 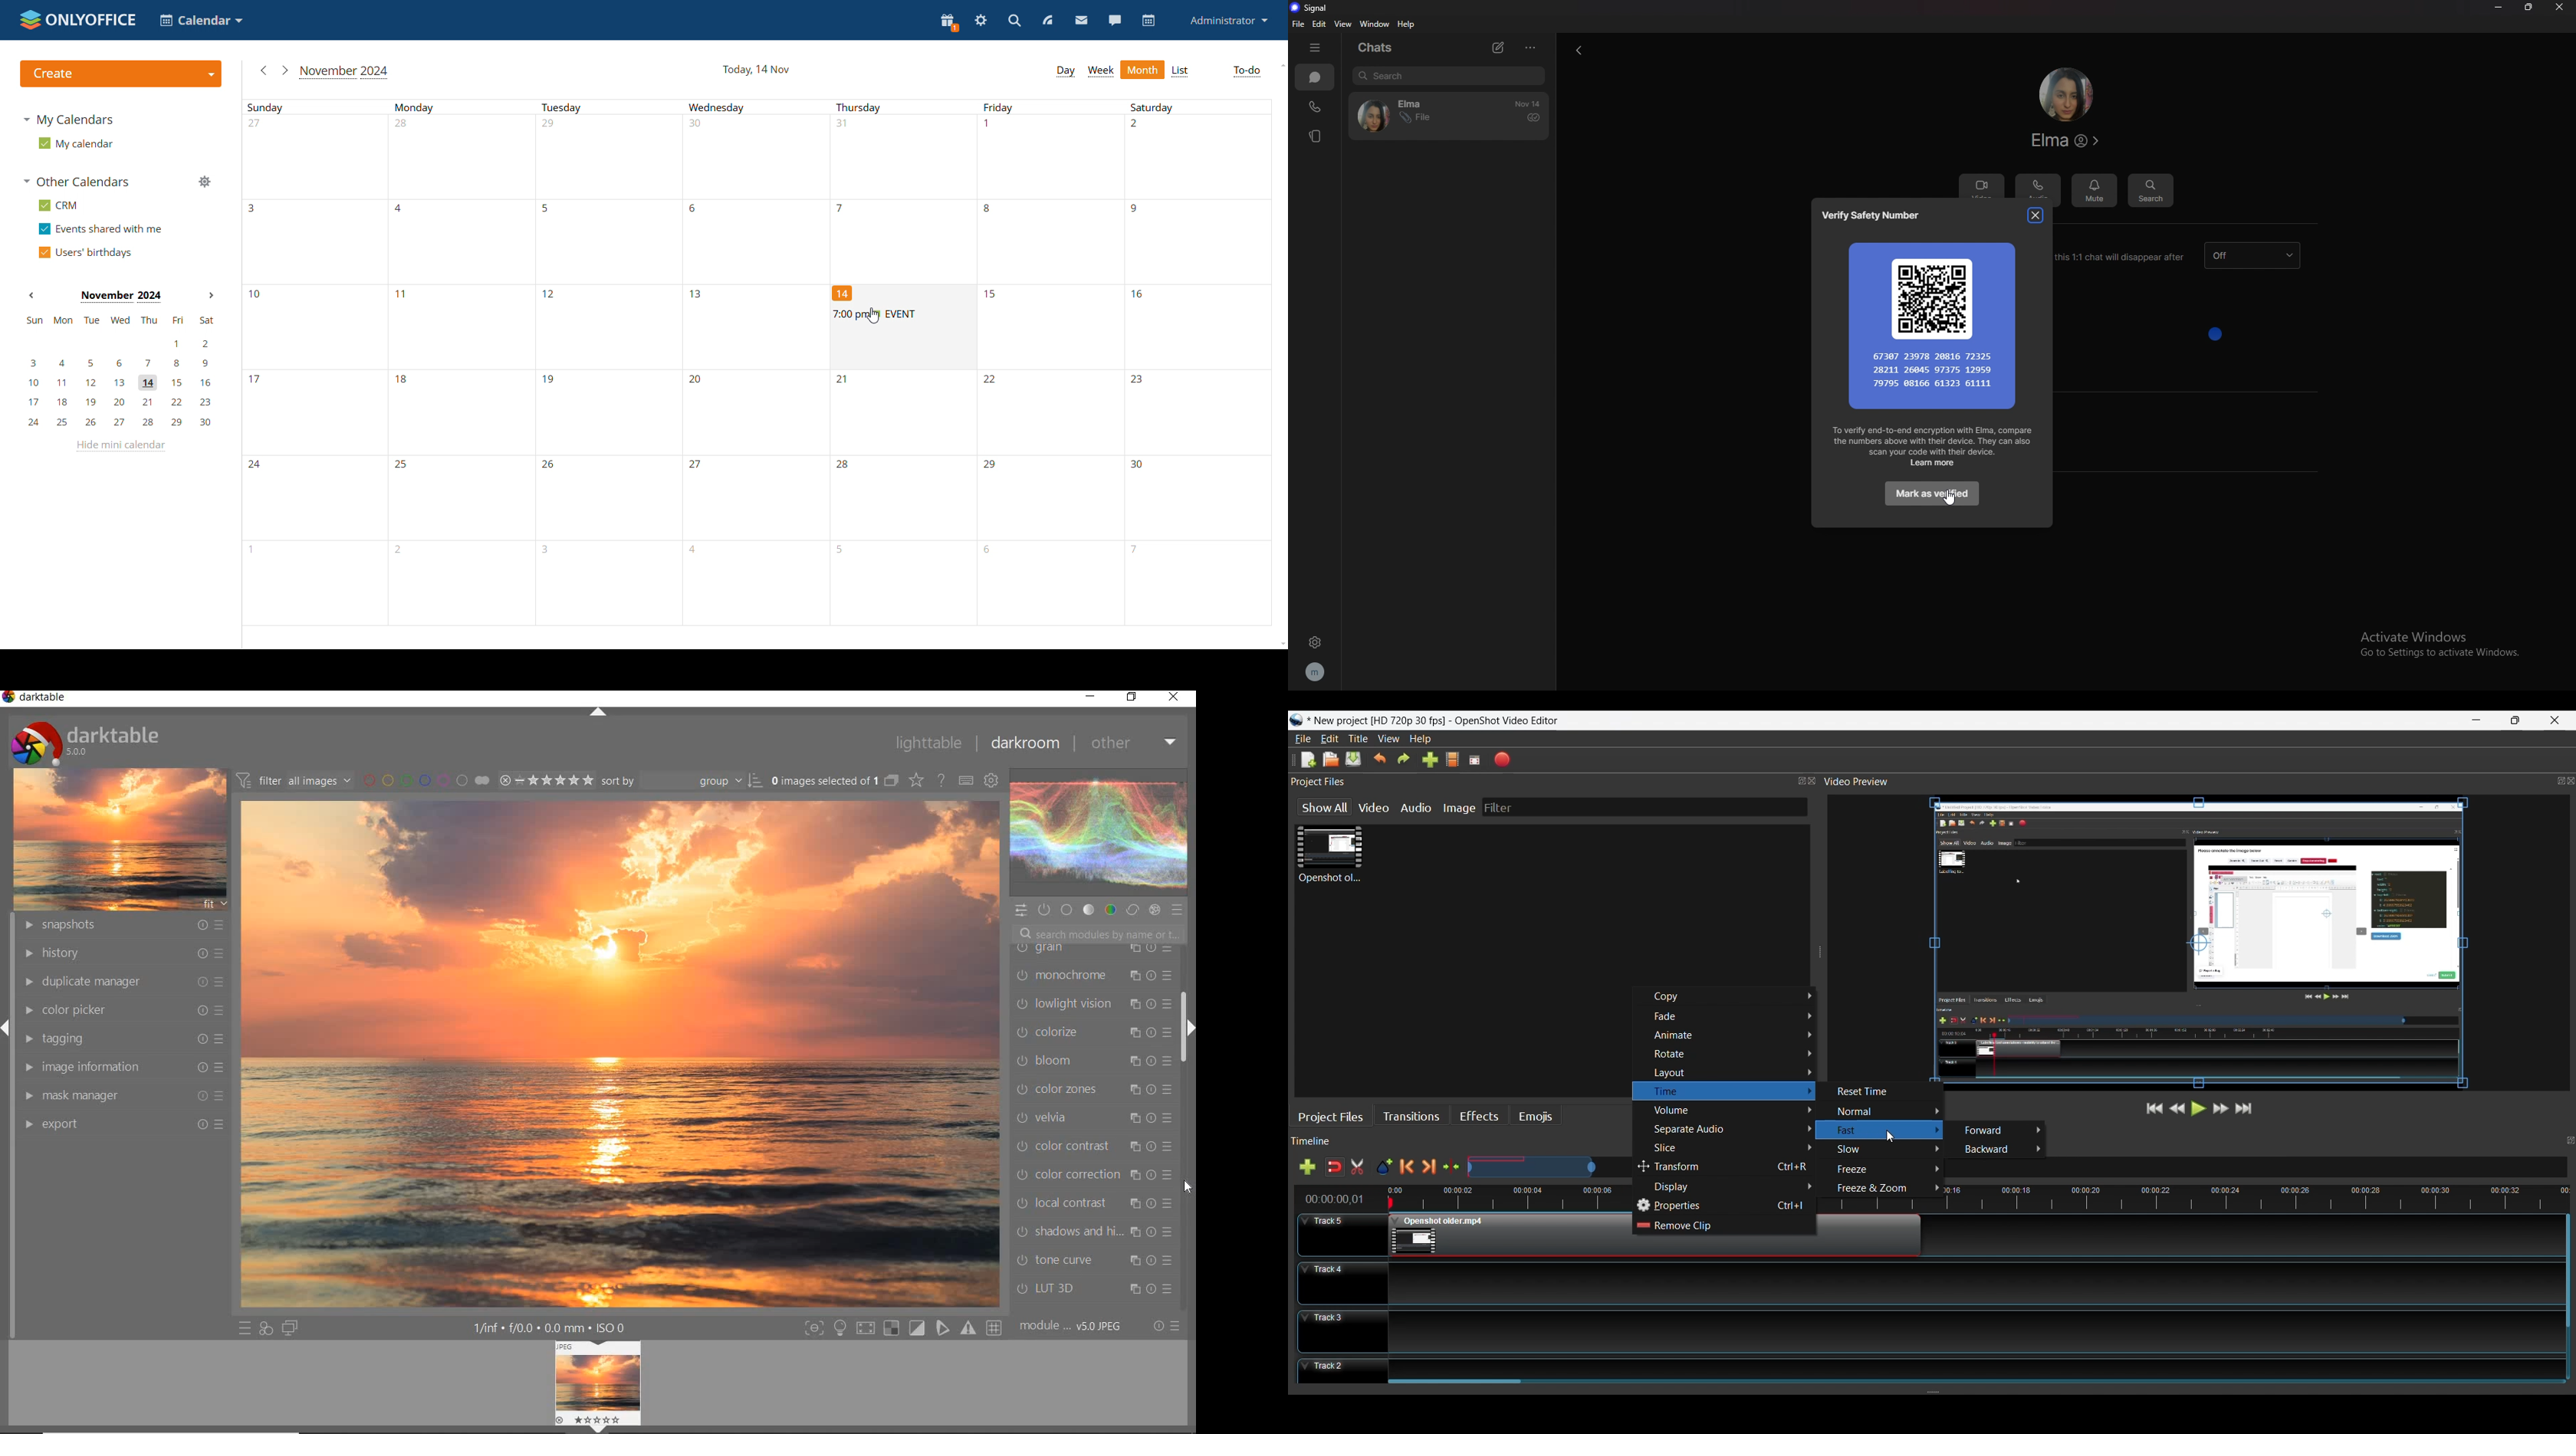 What do you see at coordinates (598, 1388) in the screenshot?
I see `IMAGE PREVIEW` at bounding box center [598, 1388].